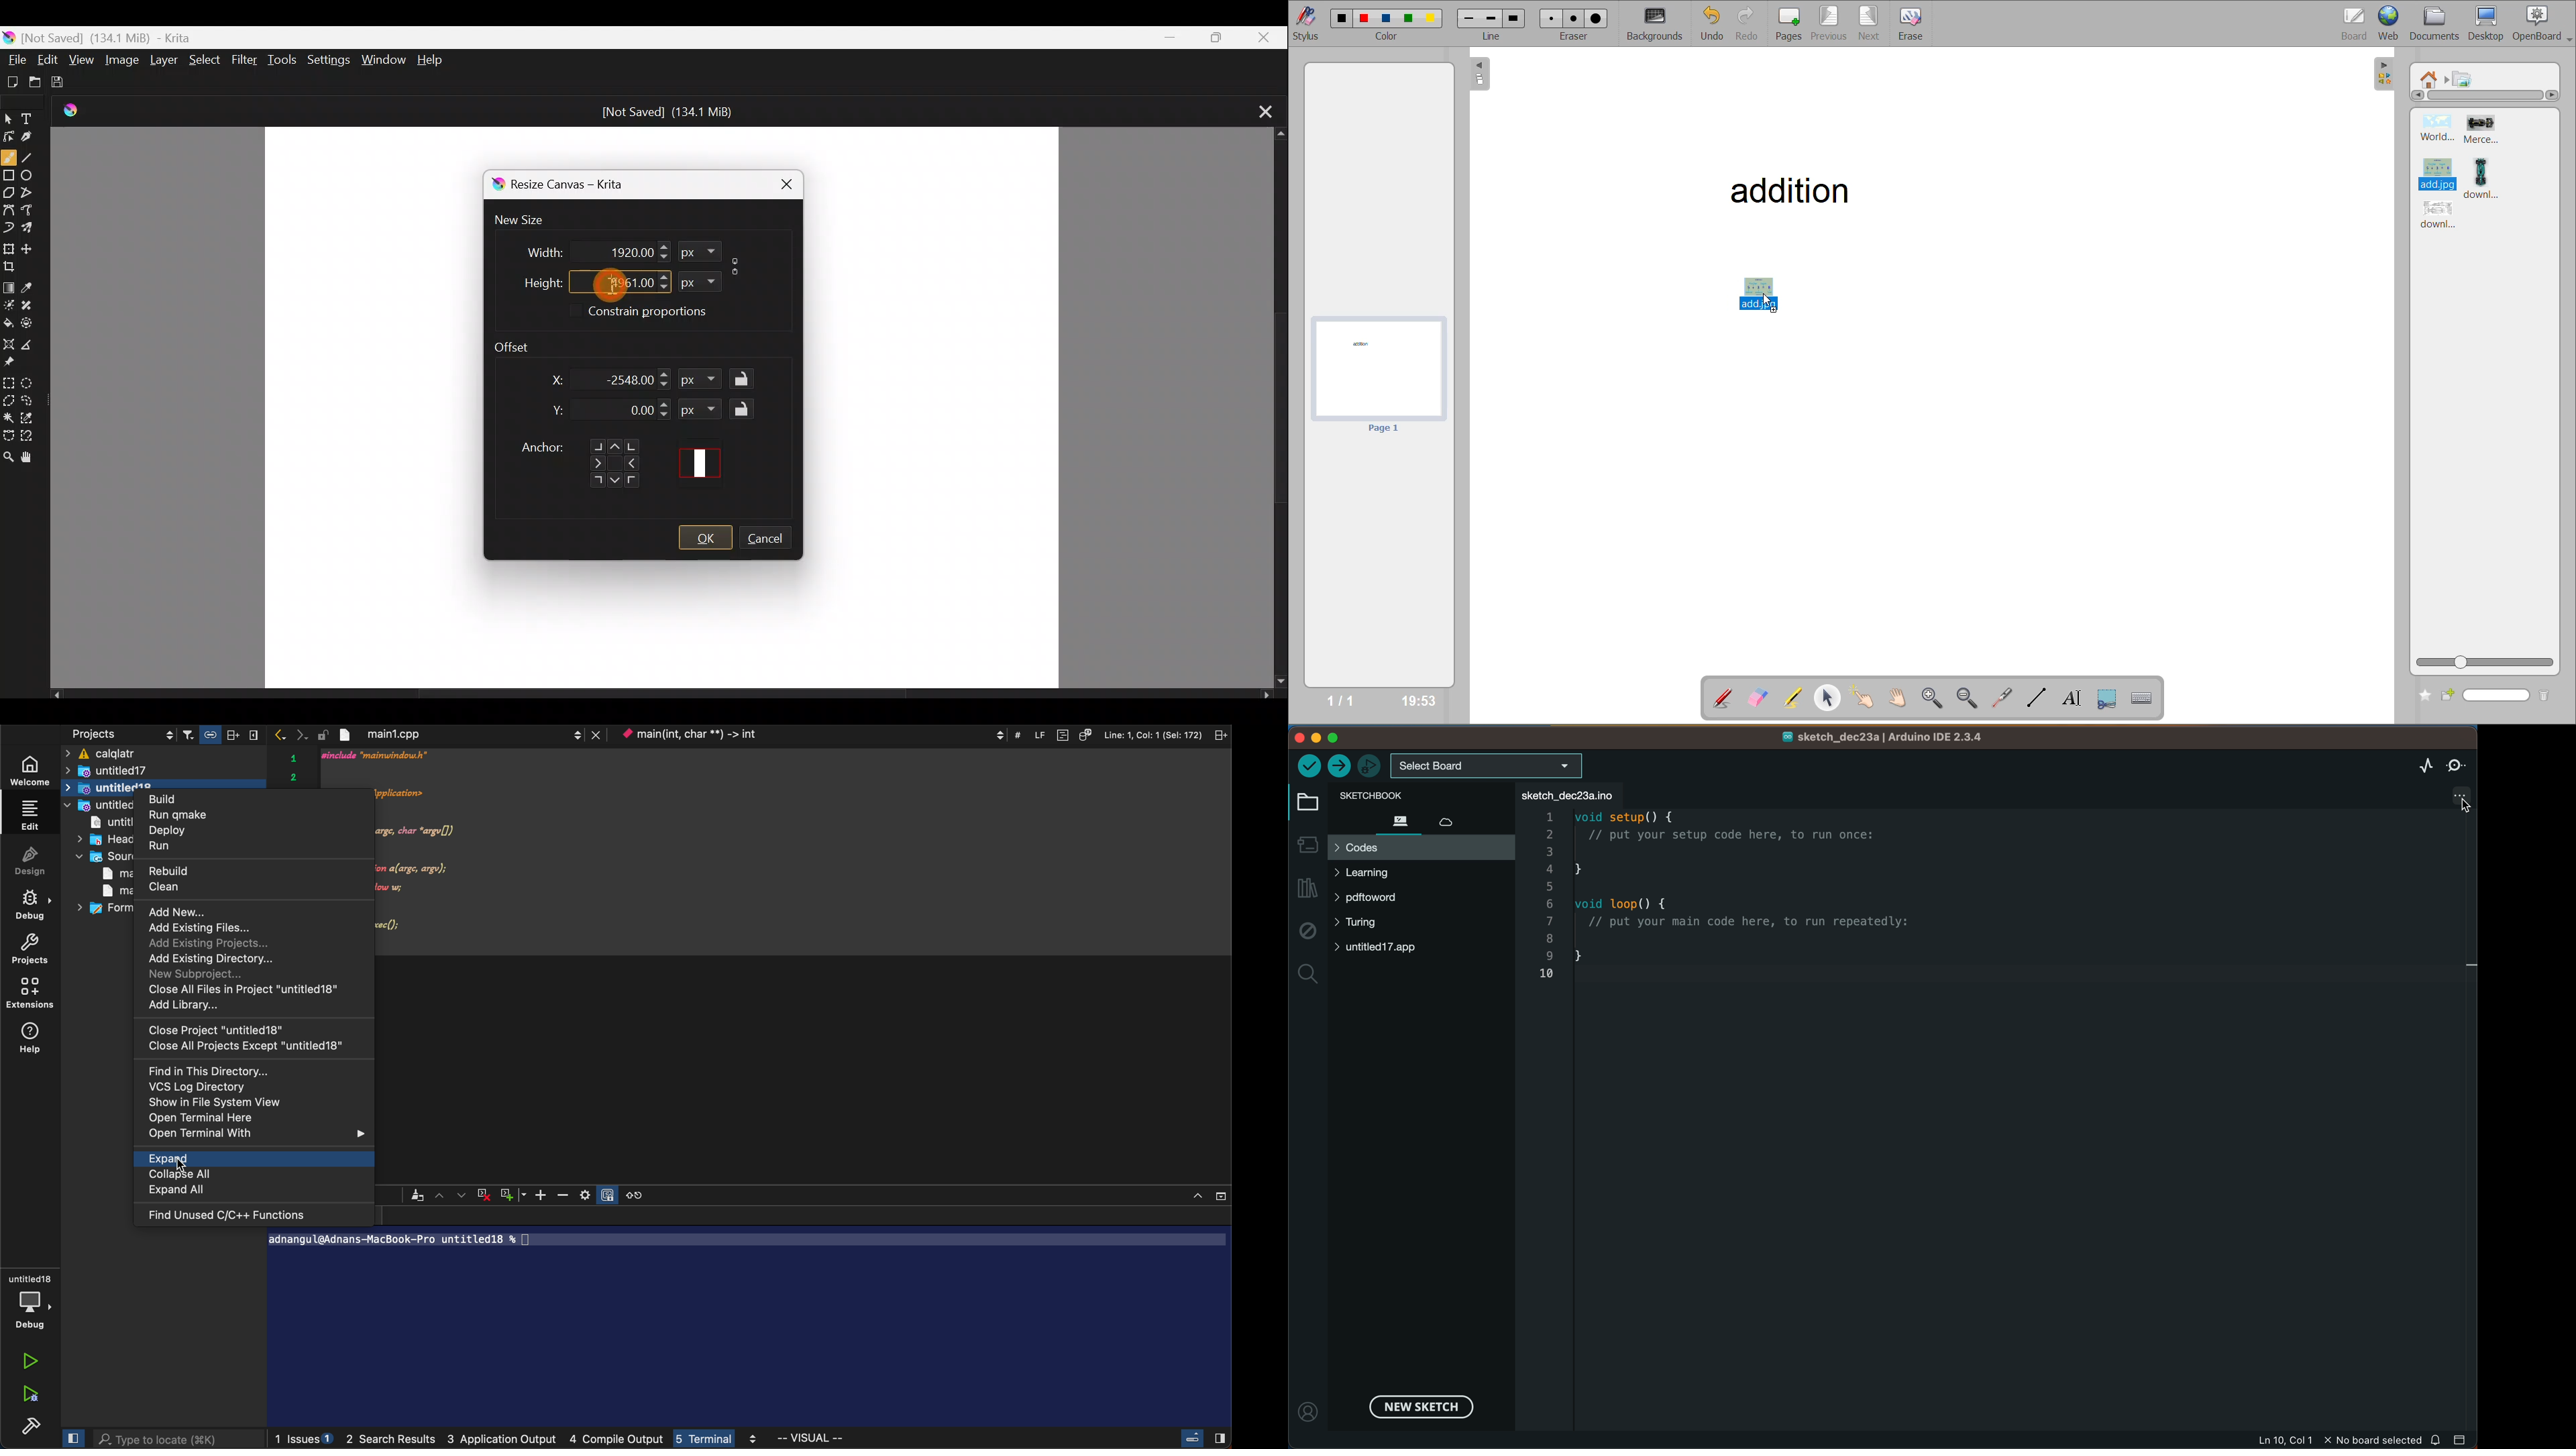 The image size is (2576, 1456). Describe the element at coordinates (1260, 110) in the screenshot. I see `Close tab` at that location.